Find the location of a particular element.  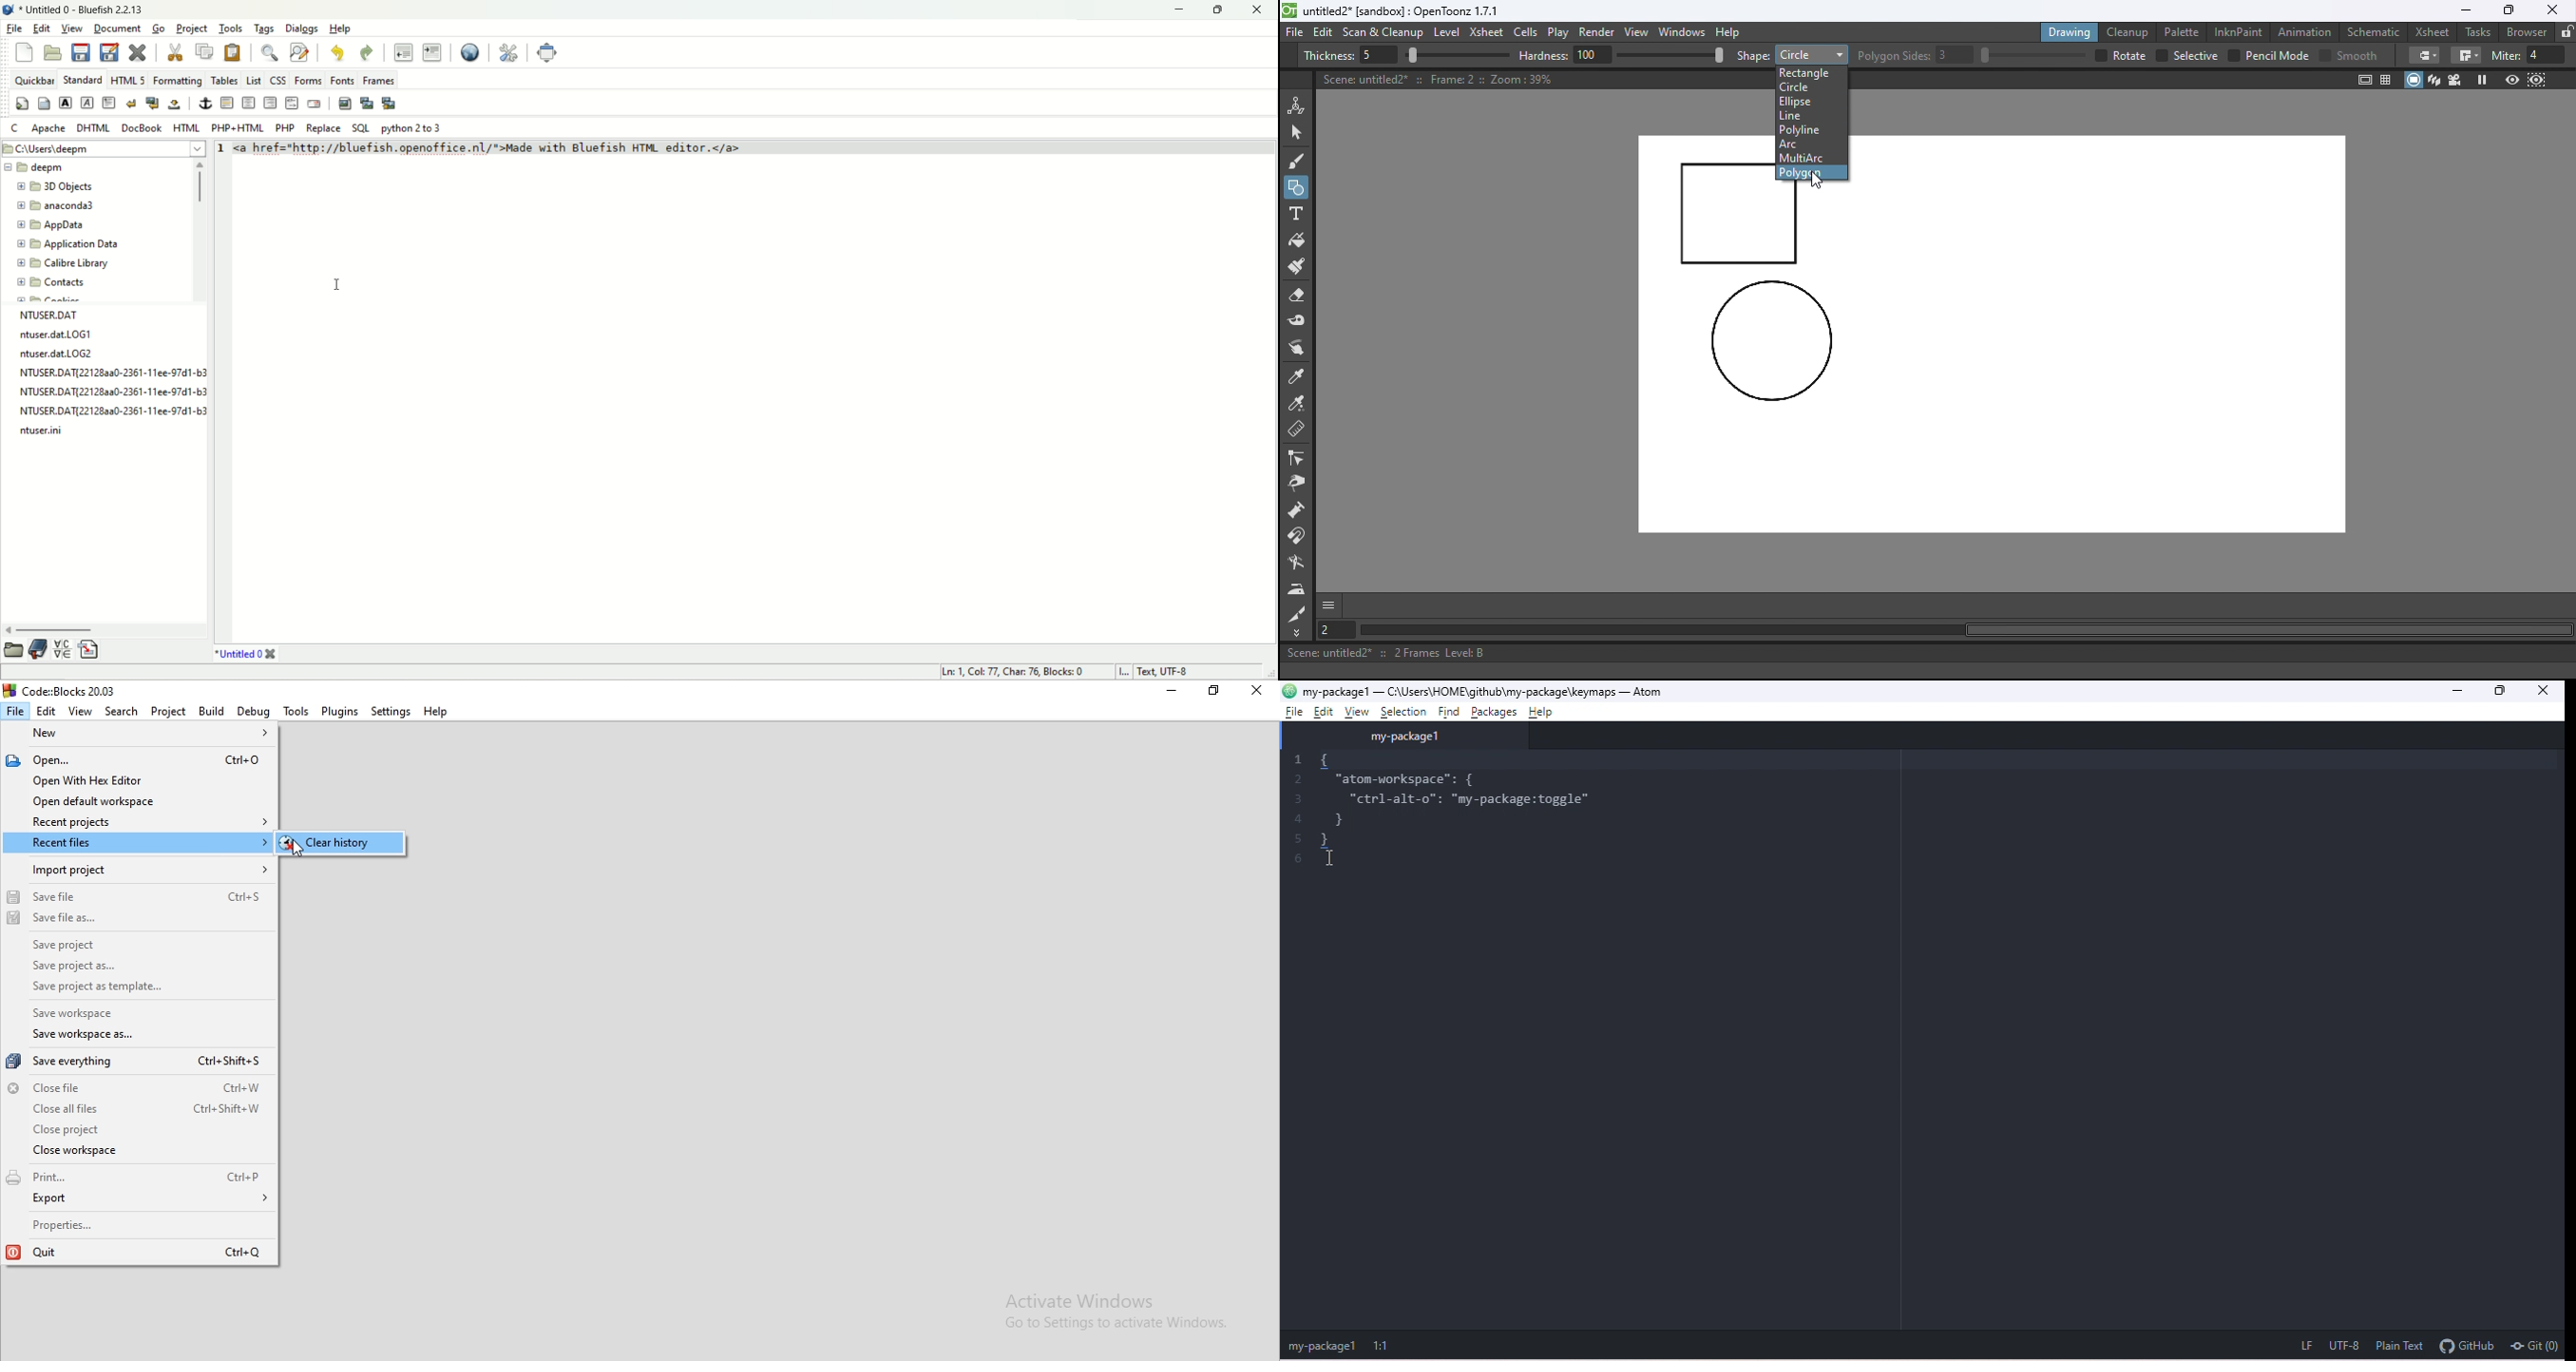

bulid is located at coordinates (210, 710).